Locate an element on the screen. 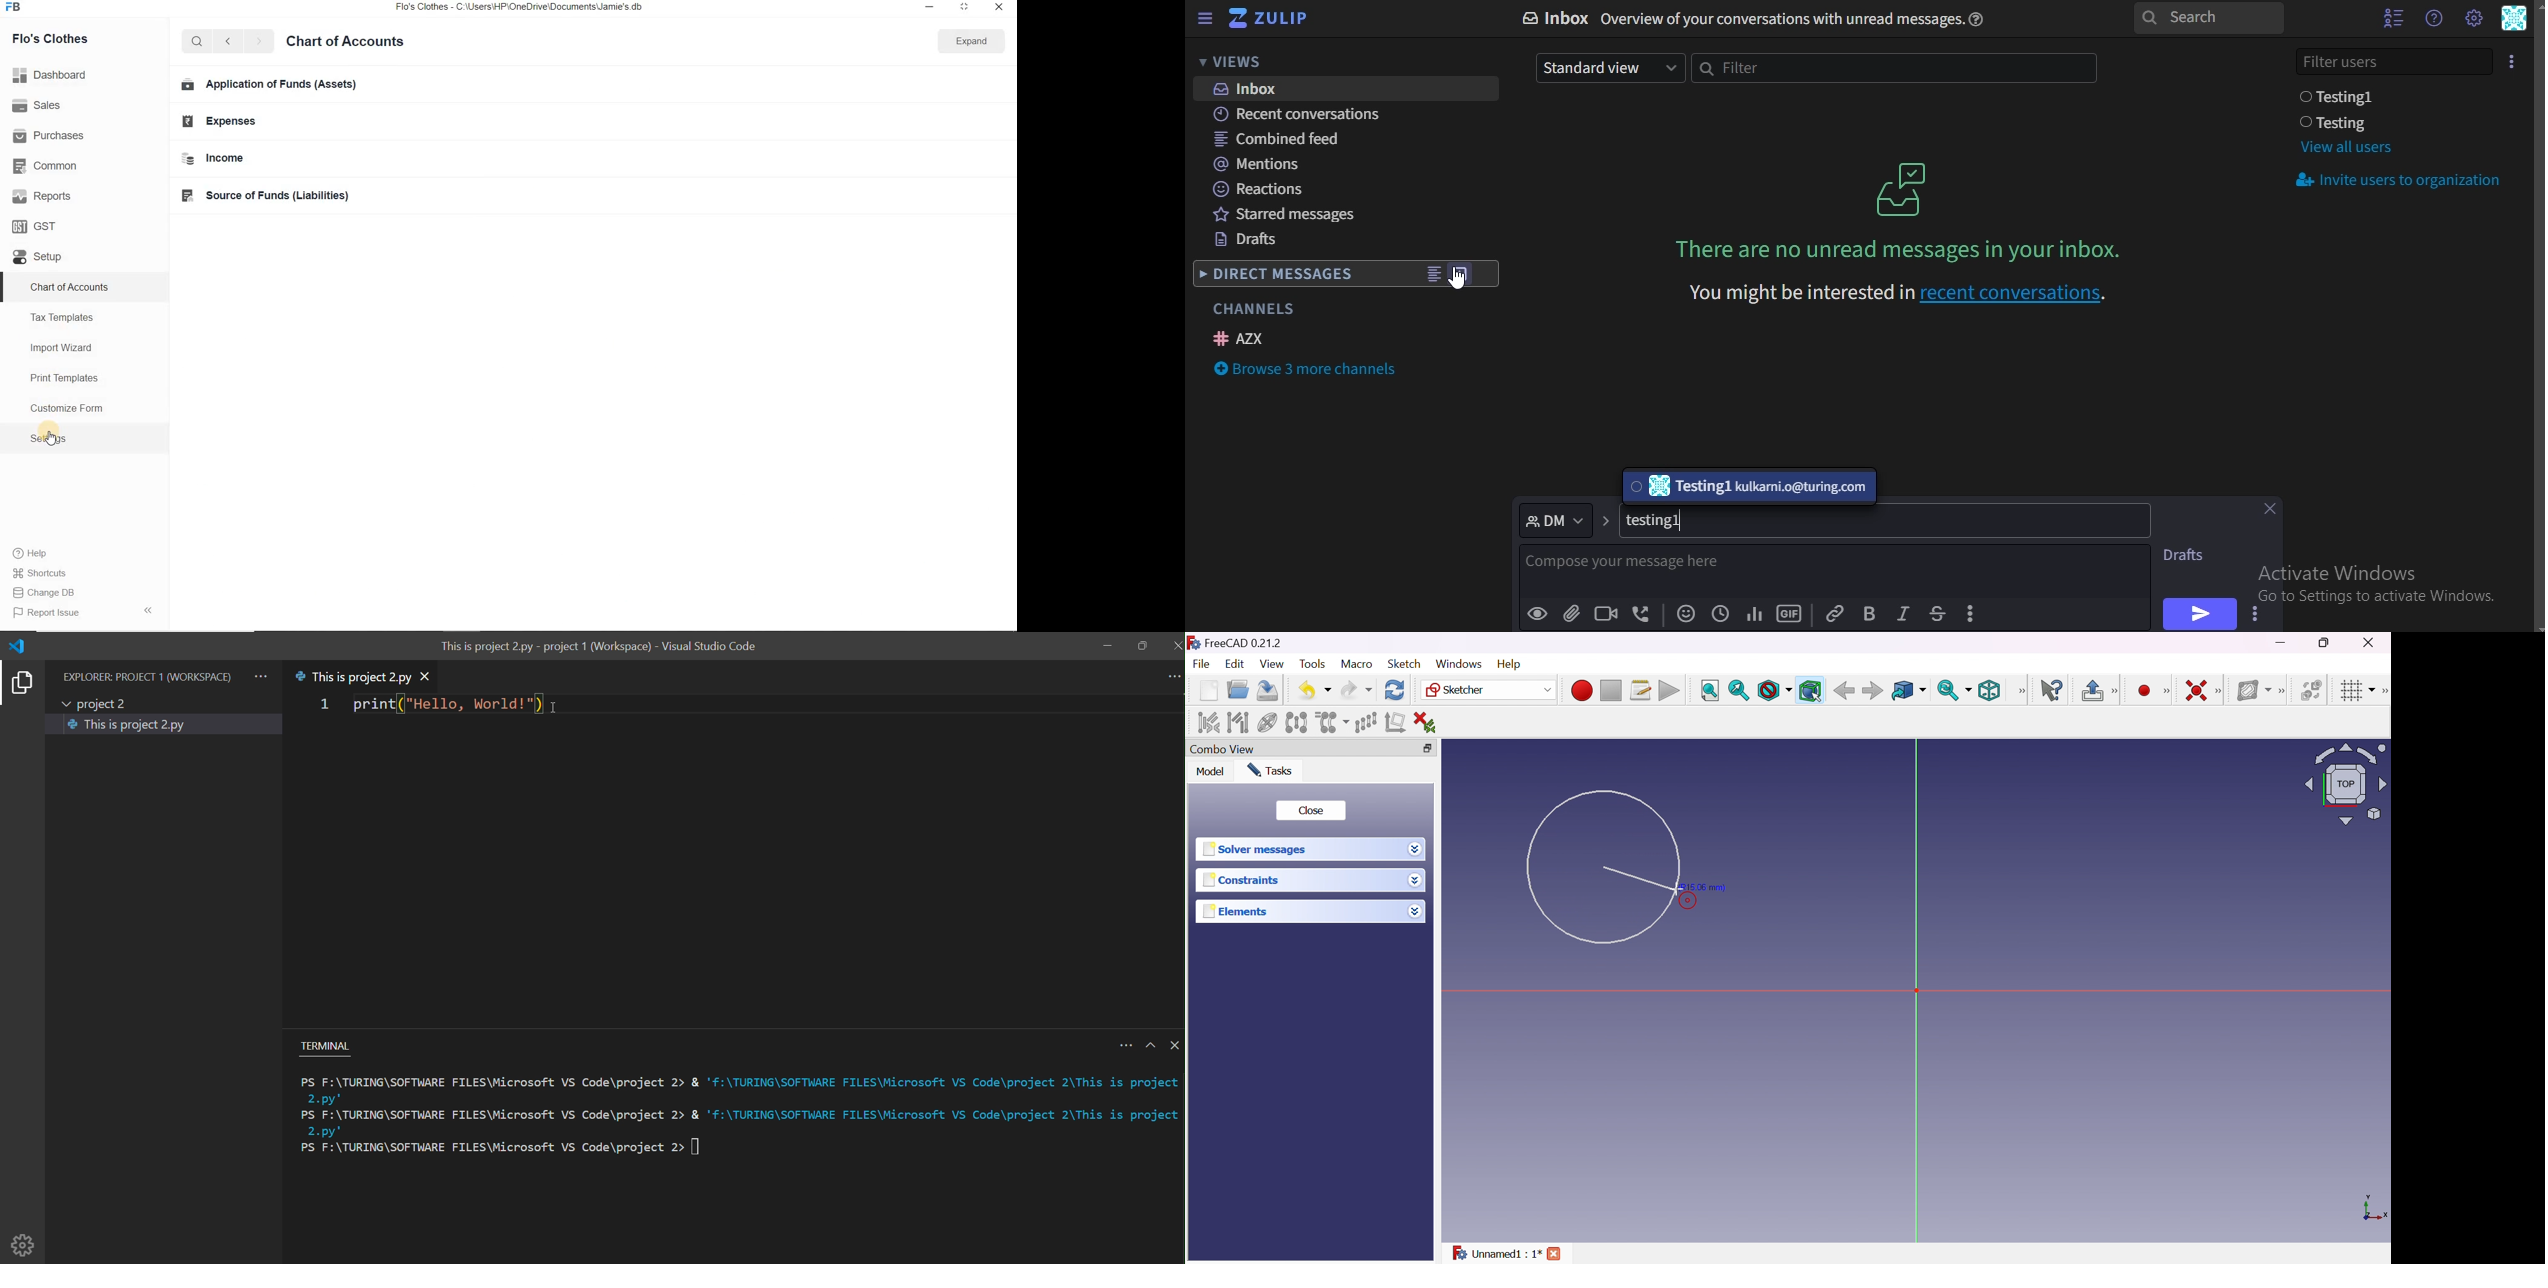 The width and height of the screenshot is (2548, 1288). Flo's Clothes - C:\Users\HP'\OneDrive\Documents\Jamie's.db is located at coordinates (518, 7).